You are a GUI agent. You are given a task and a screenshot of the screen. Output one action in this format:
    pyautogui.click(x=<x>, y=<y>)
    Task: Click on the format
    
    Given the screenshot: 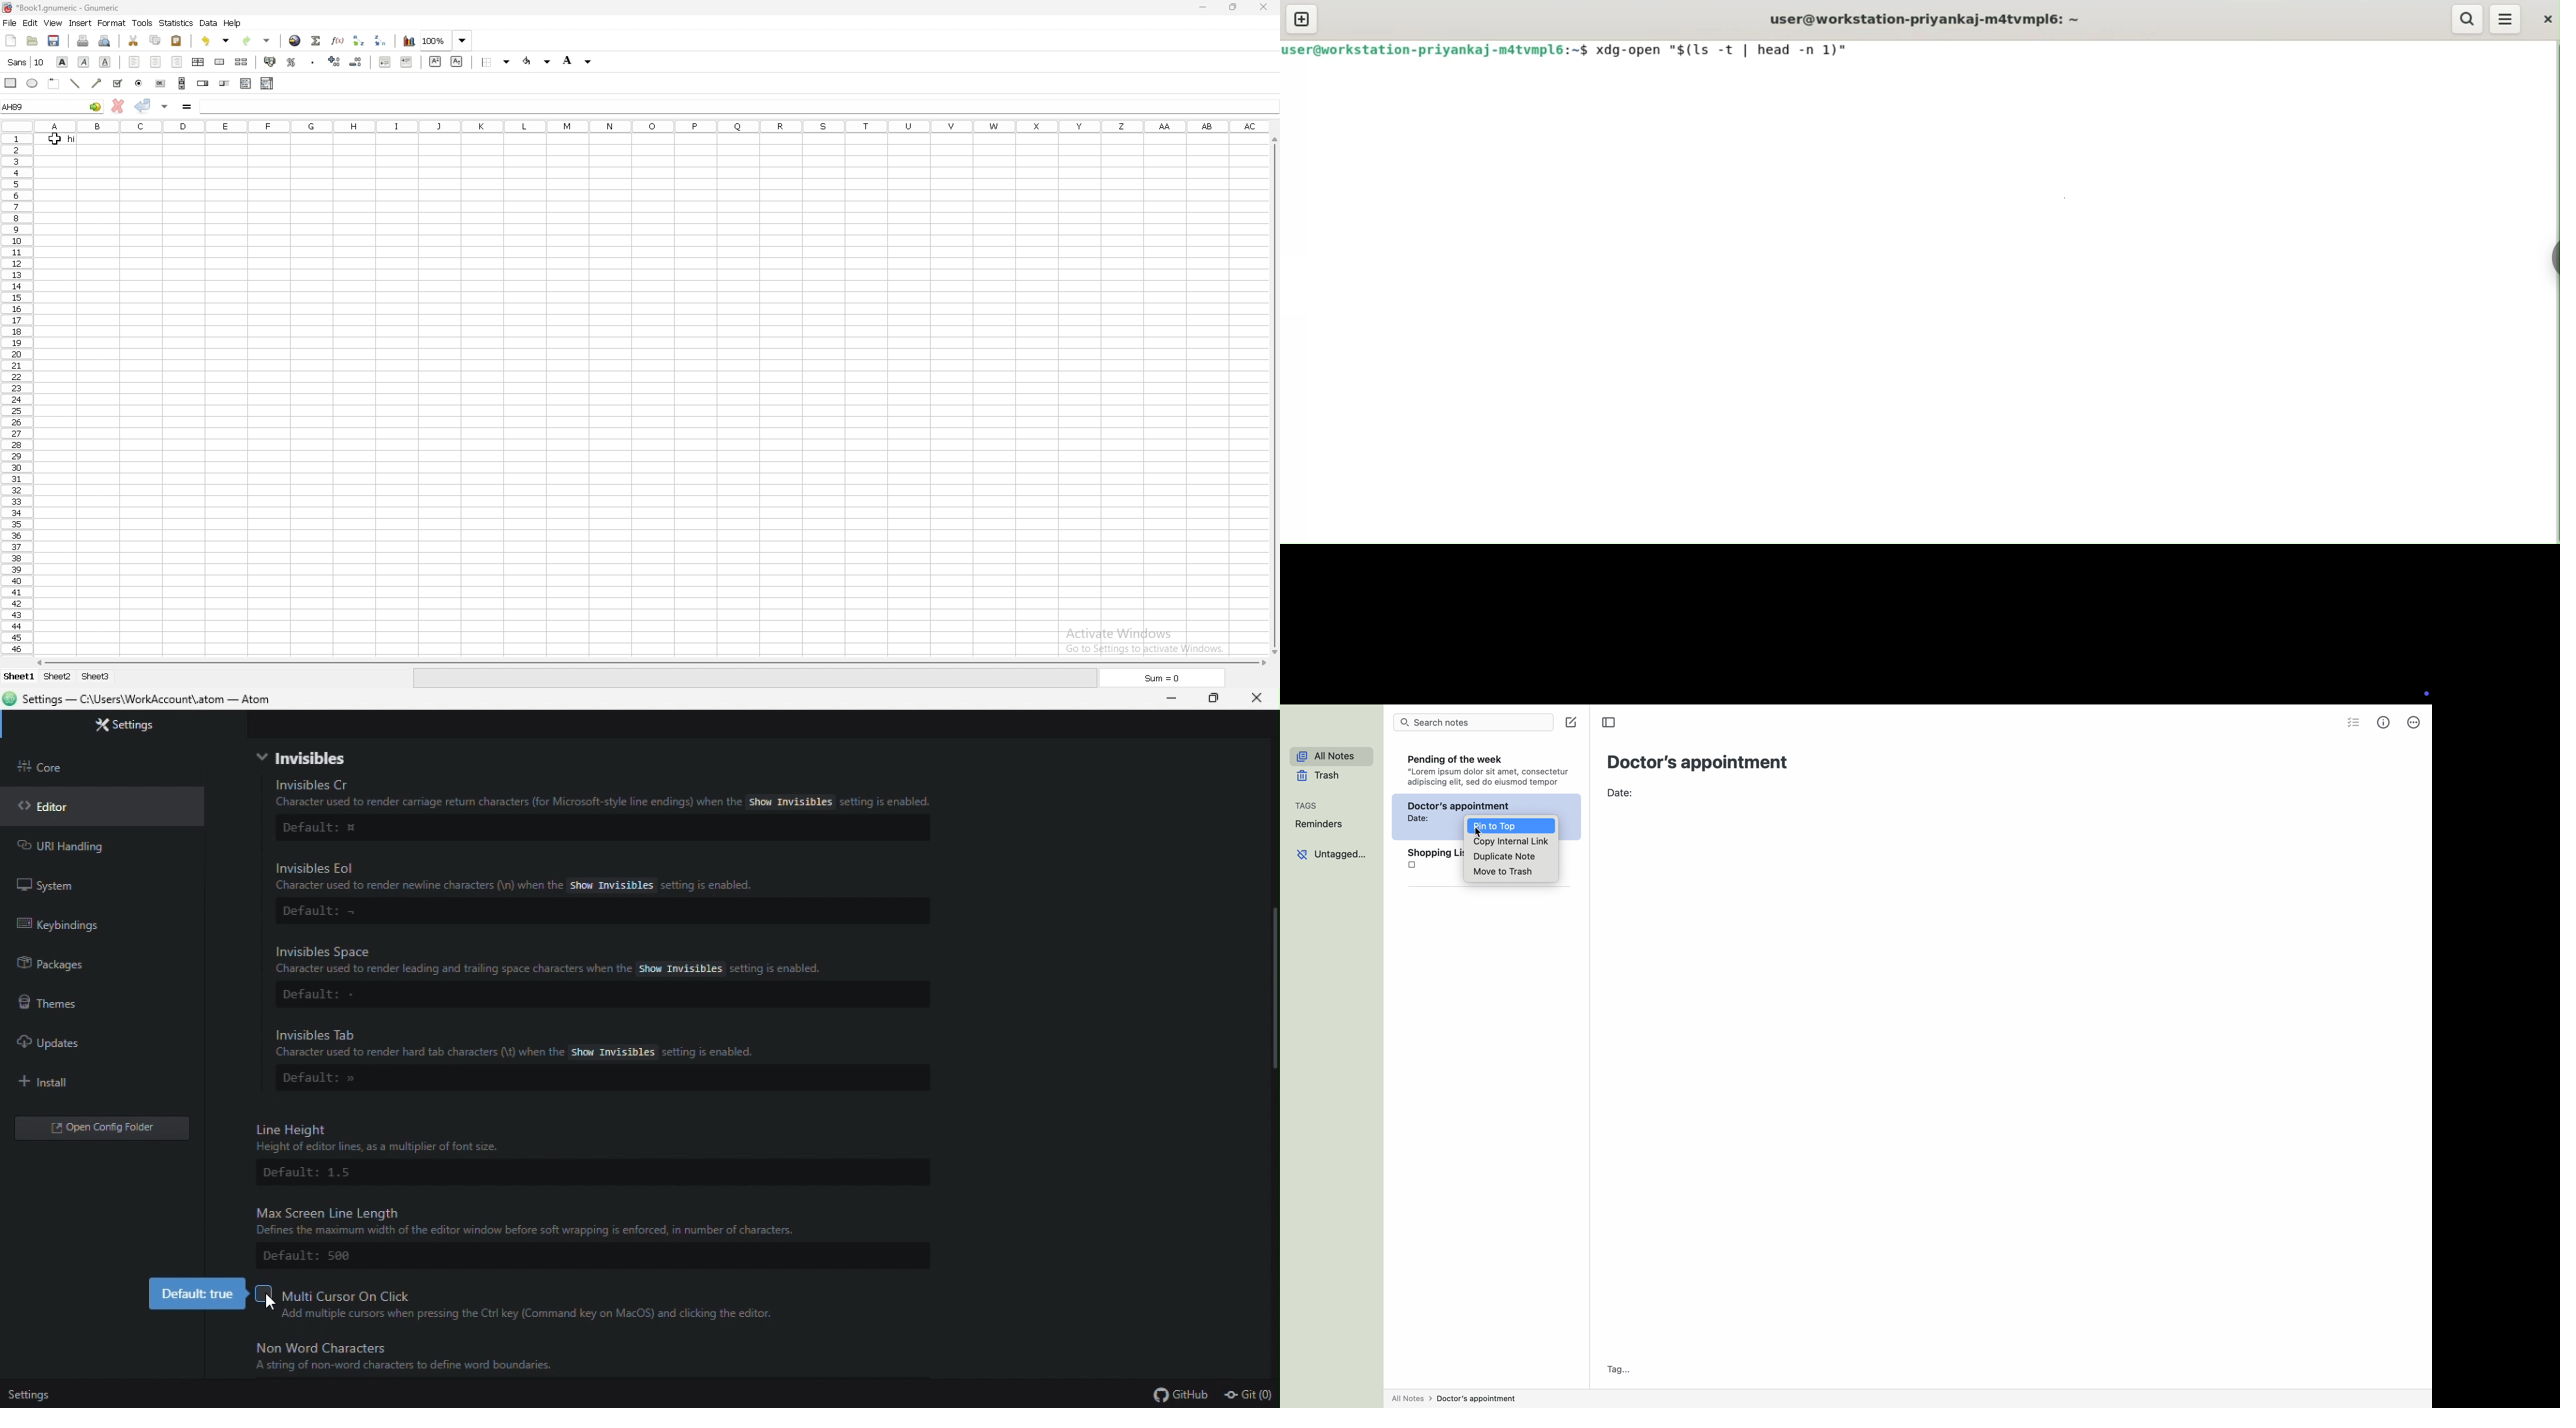 What is the action you would take?
    pyautogui.click(x=112, y=23)
    